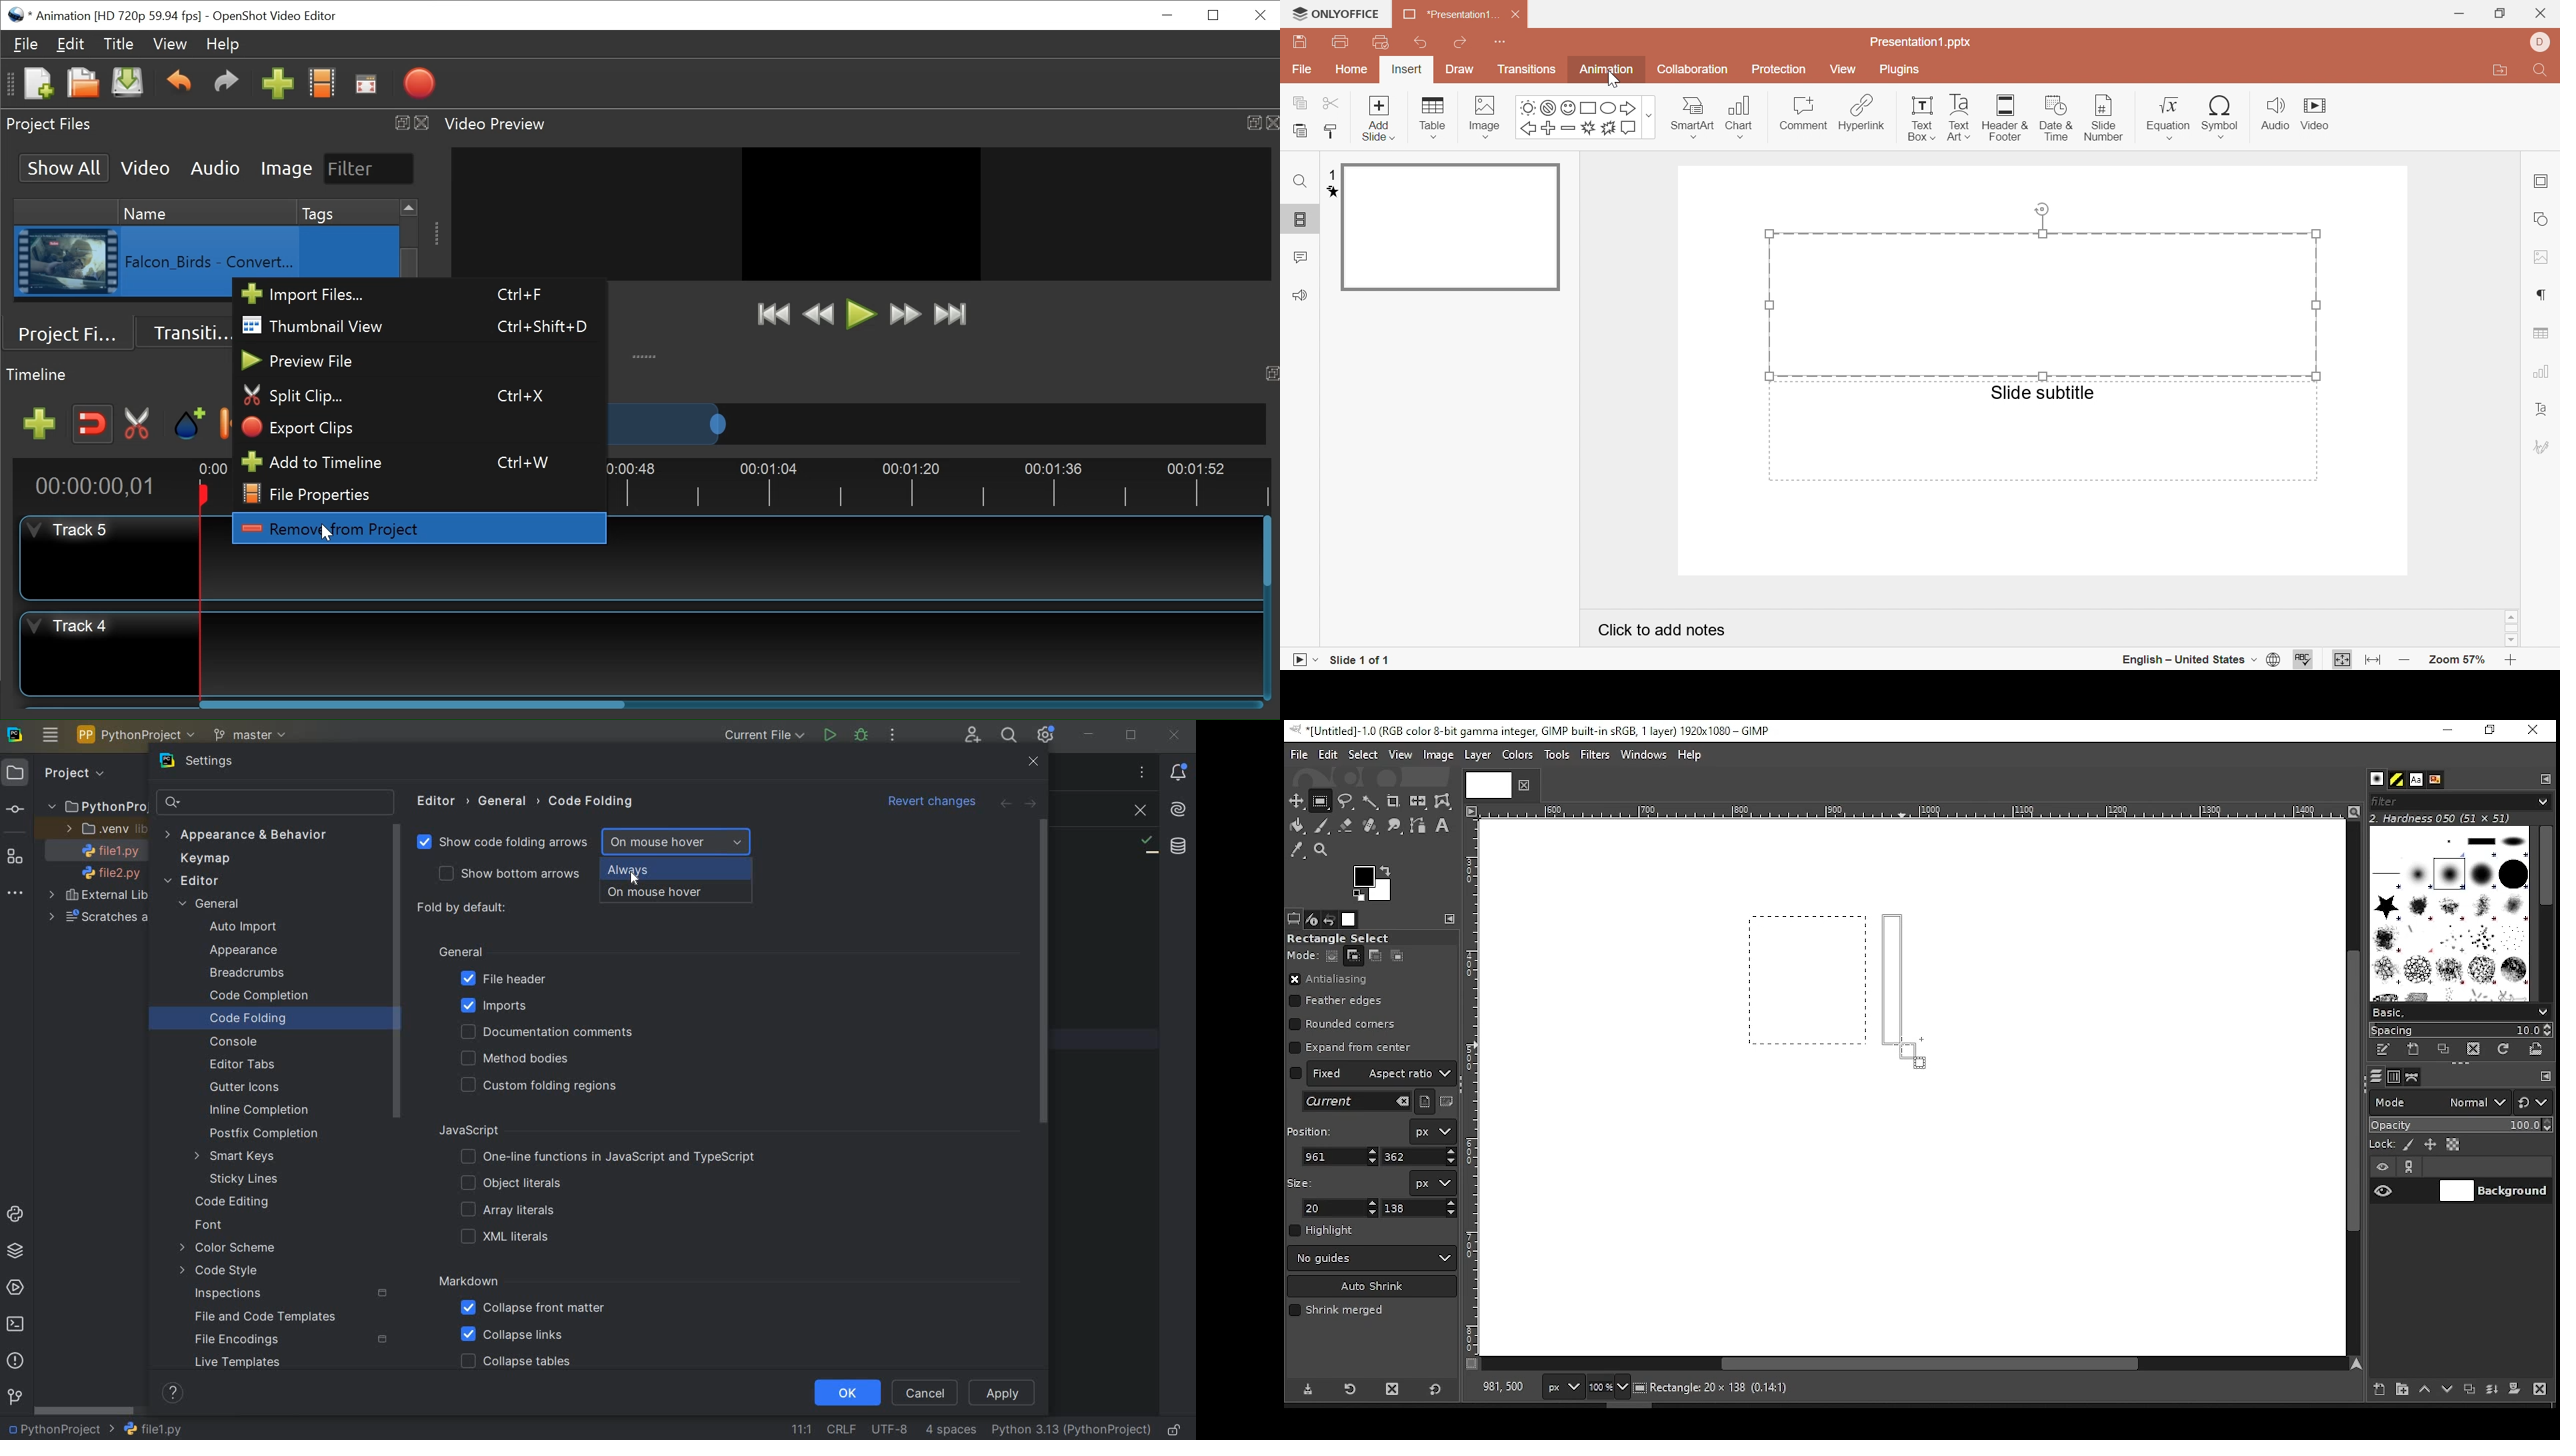  Describe the element at coordinates (2539, 1389) in the screenshot. I see `delete layer` at that location.